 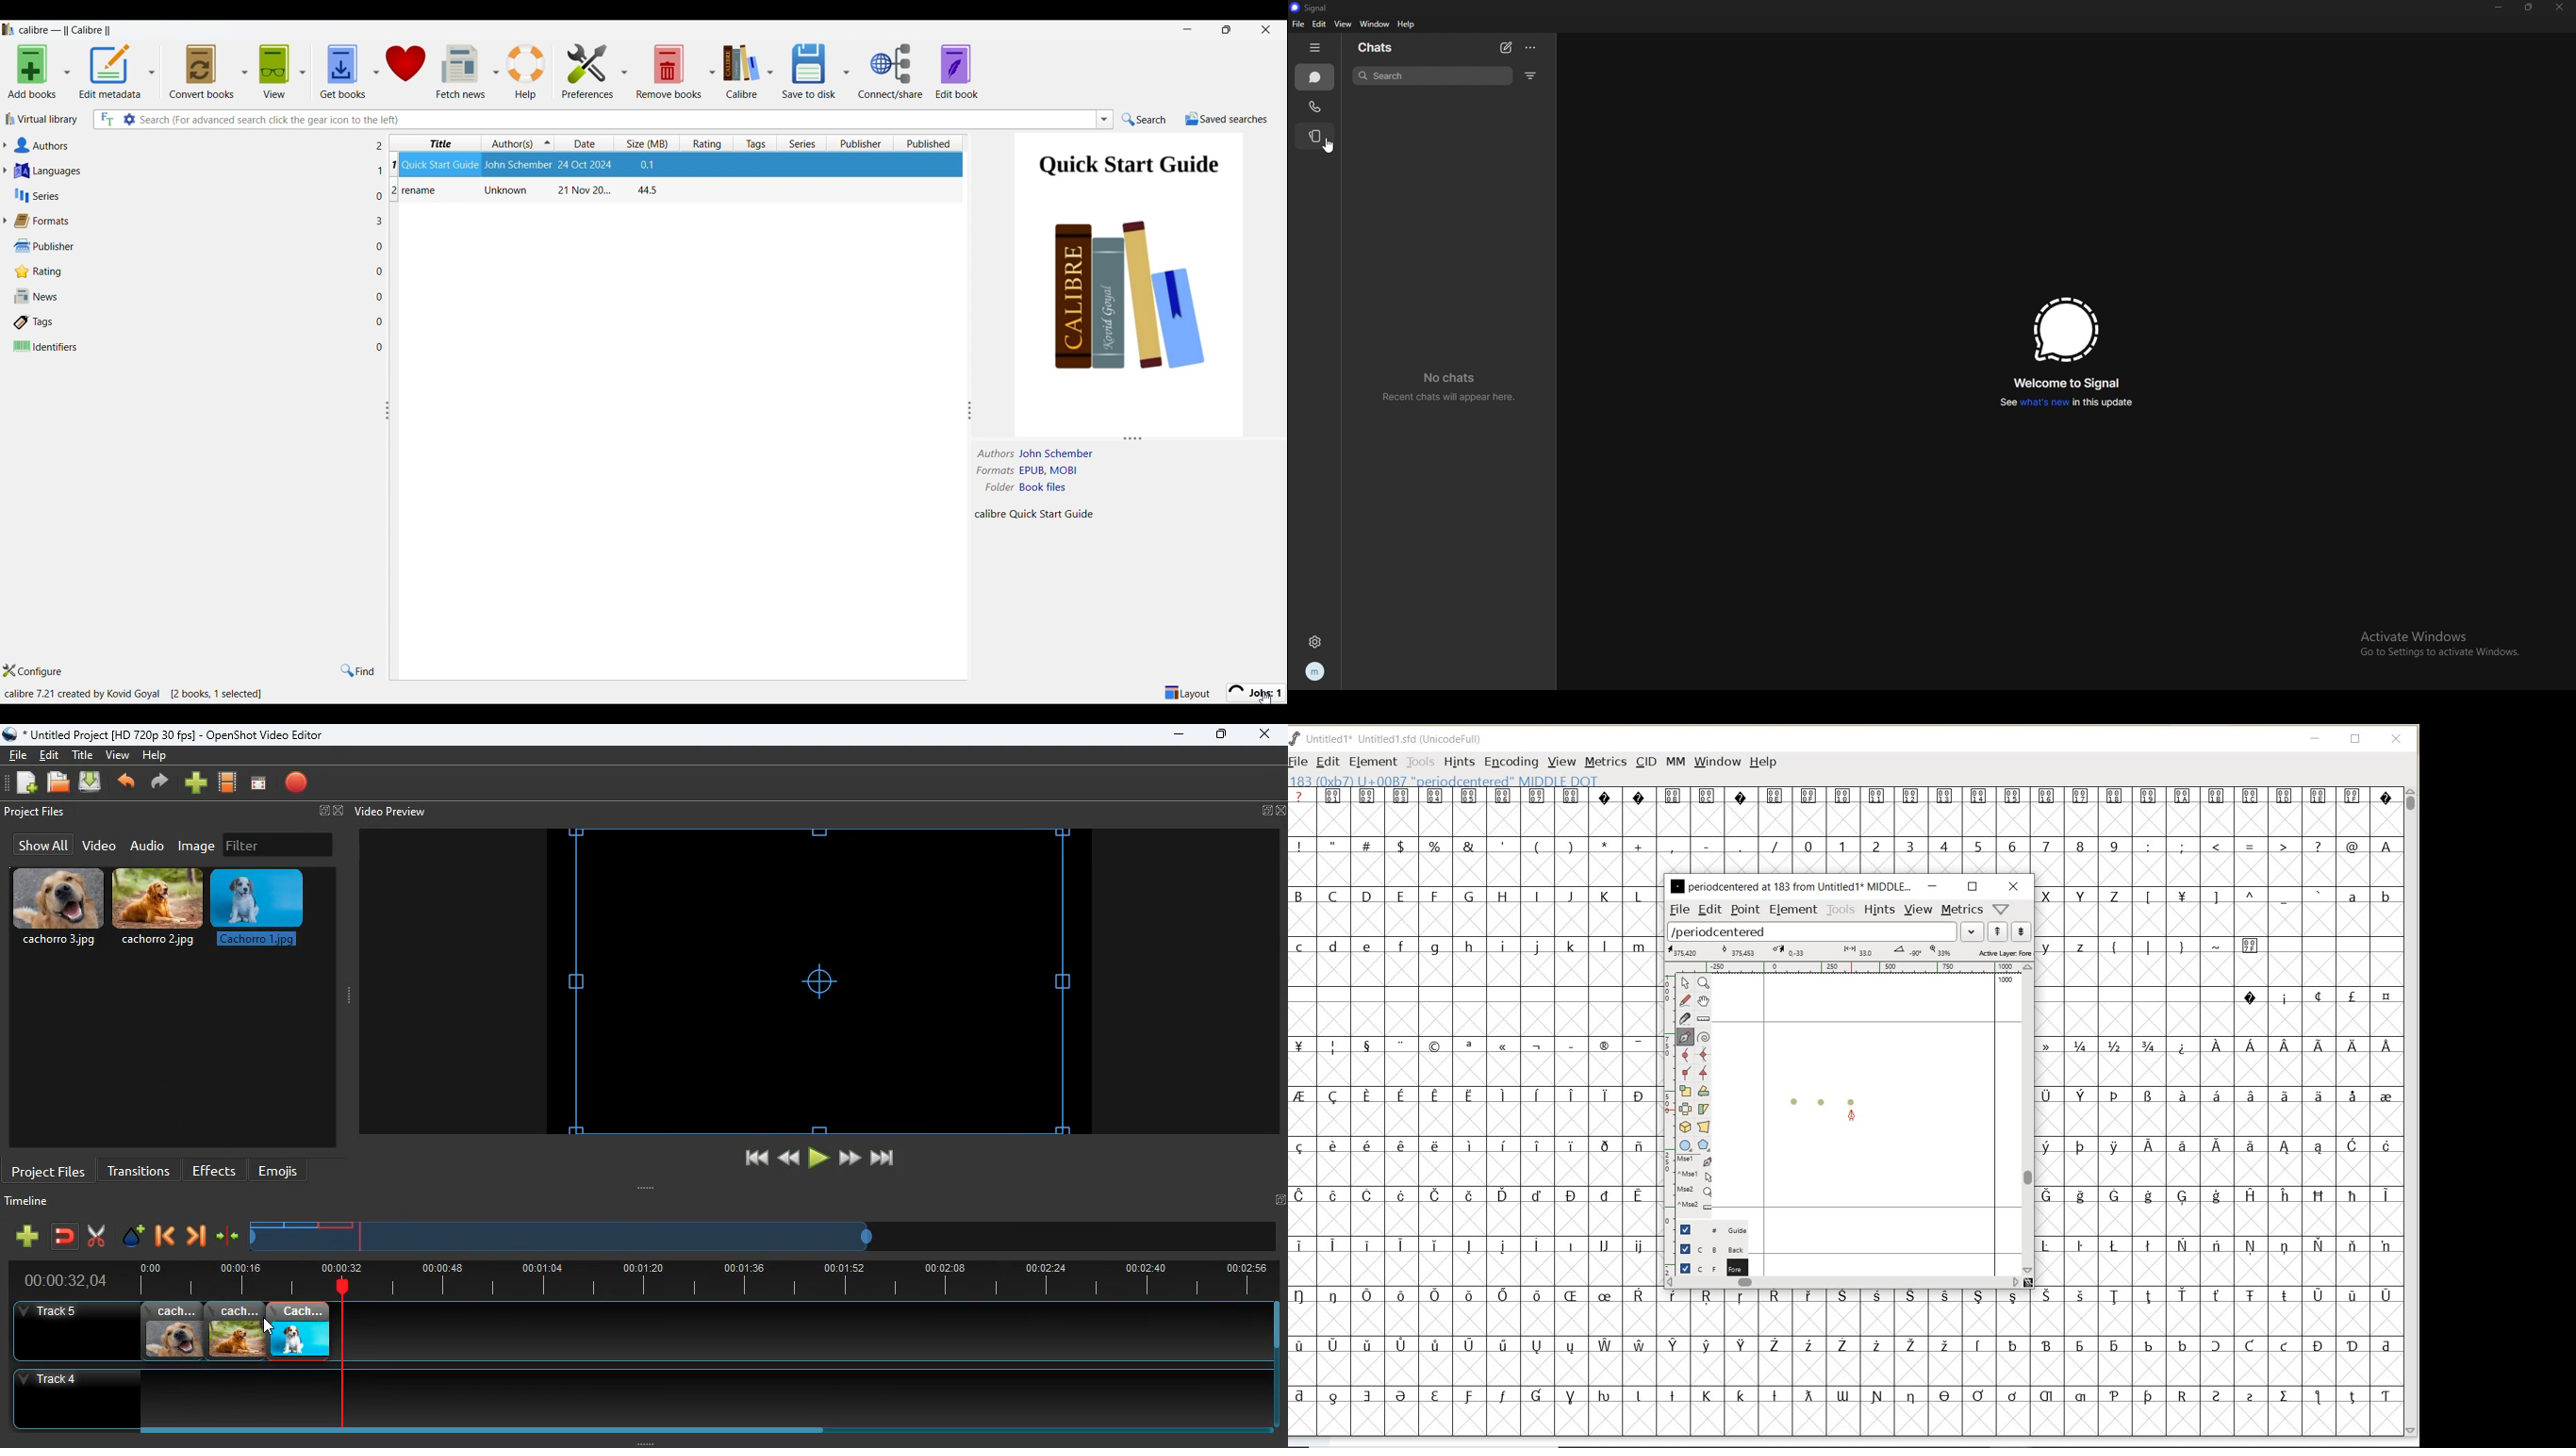 What do you see at coordinates (1037, 514) in the screenshot?
I see `Details about file` at bounding box center [1037, 514].